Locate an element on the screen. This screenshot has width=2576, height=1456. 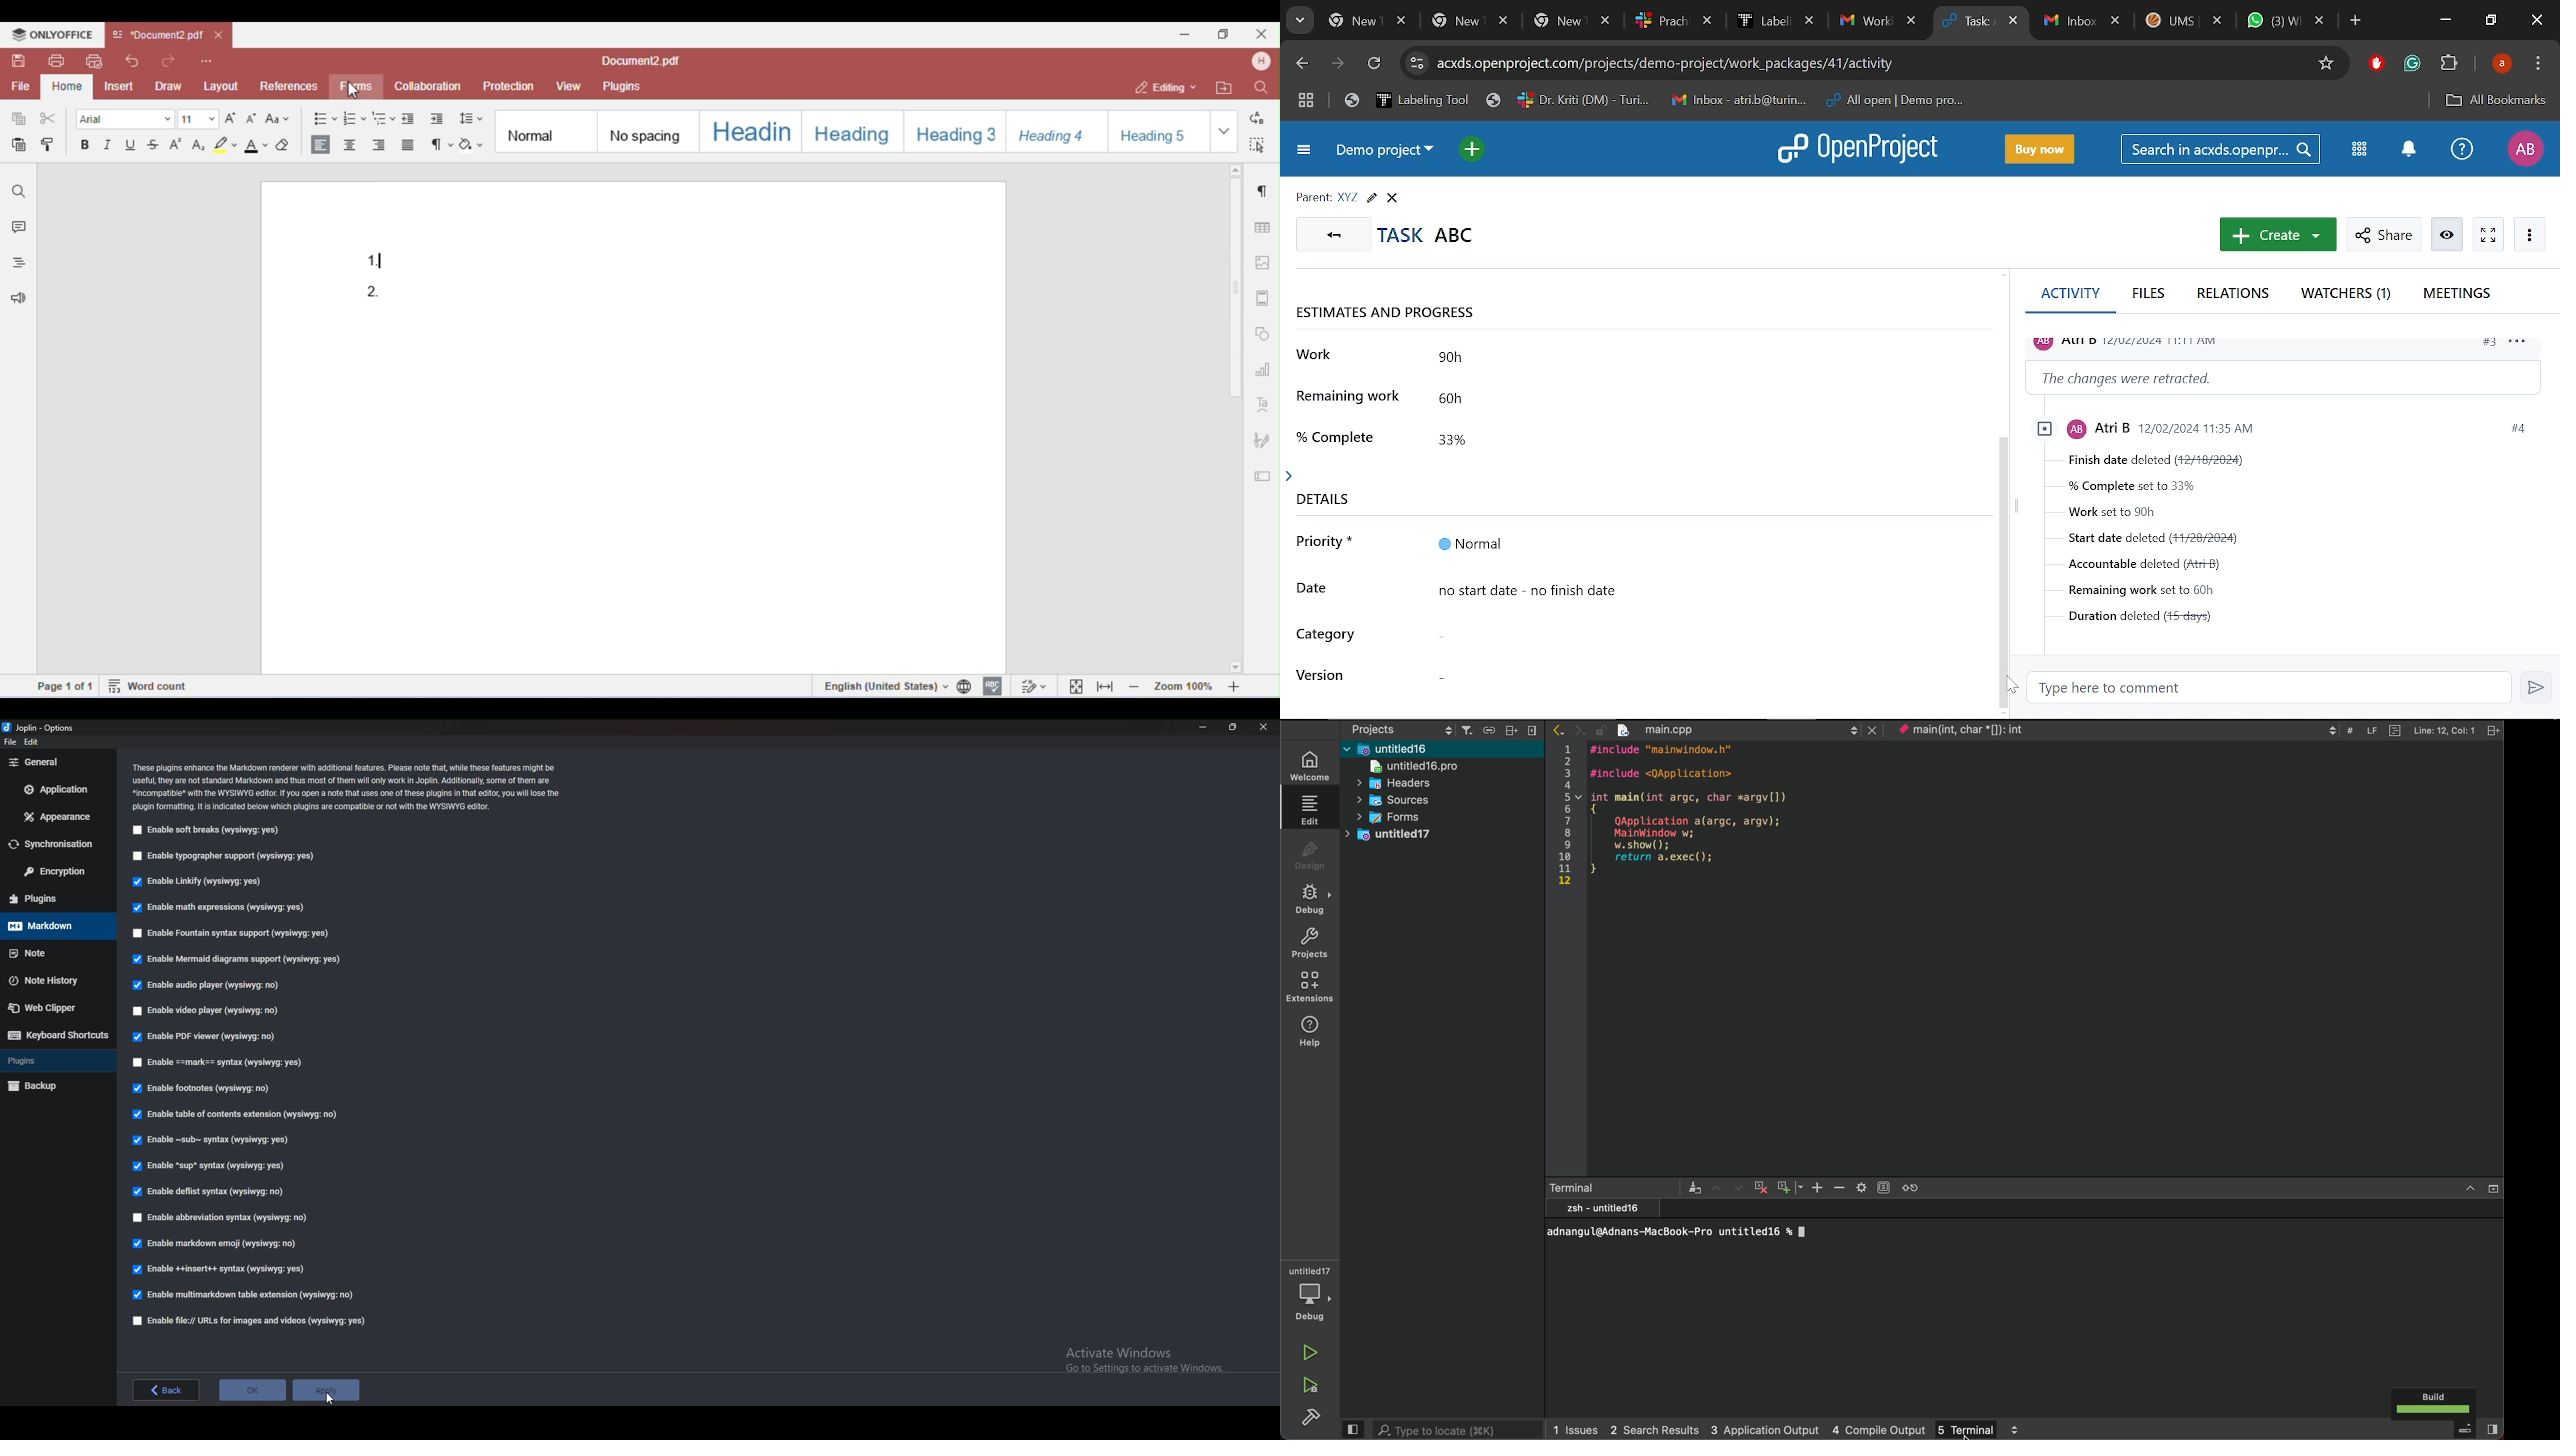
% complete is located at coordinates (1339, 435).